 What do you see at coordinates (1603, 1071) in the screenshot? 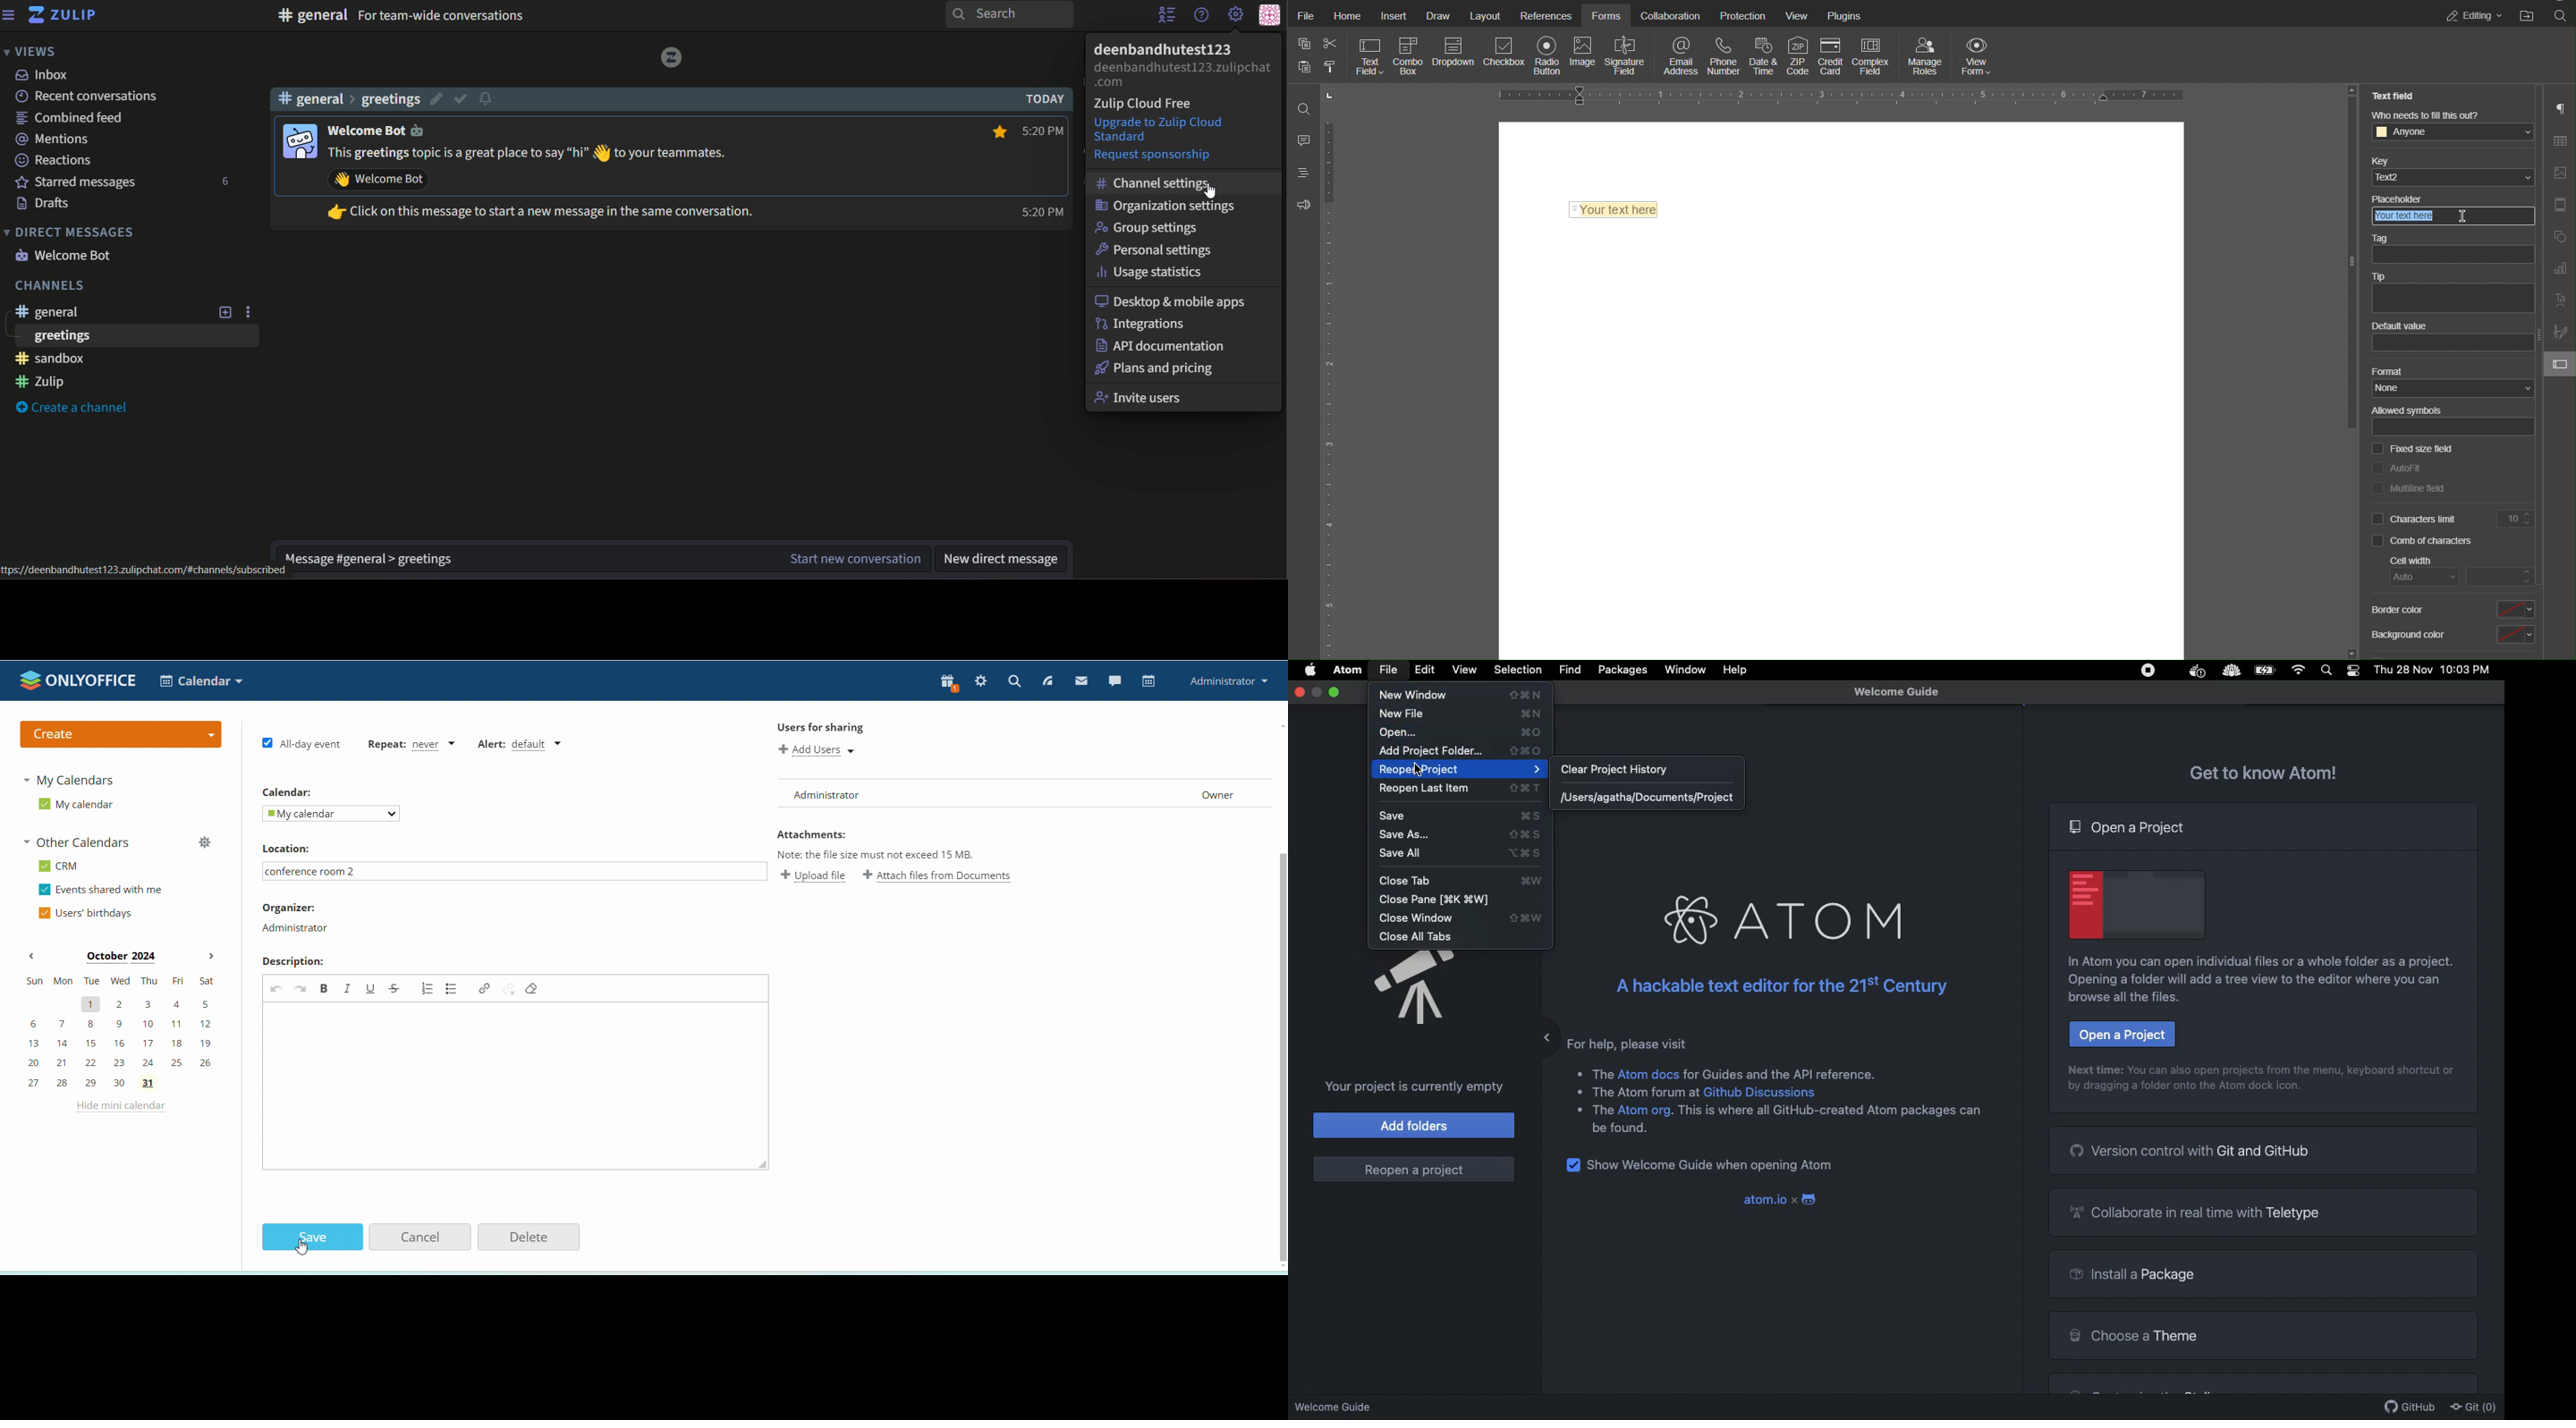
I see `` at bounding box center [1603, 1071].